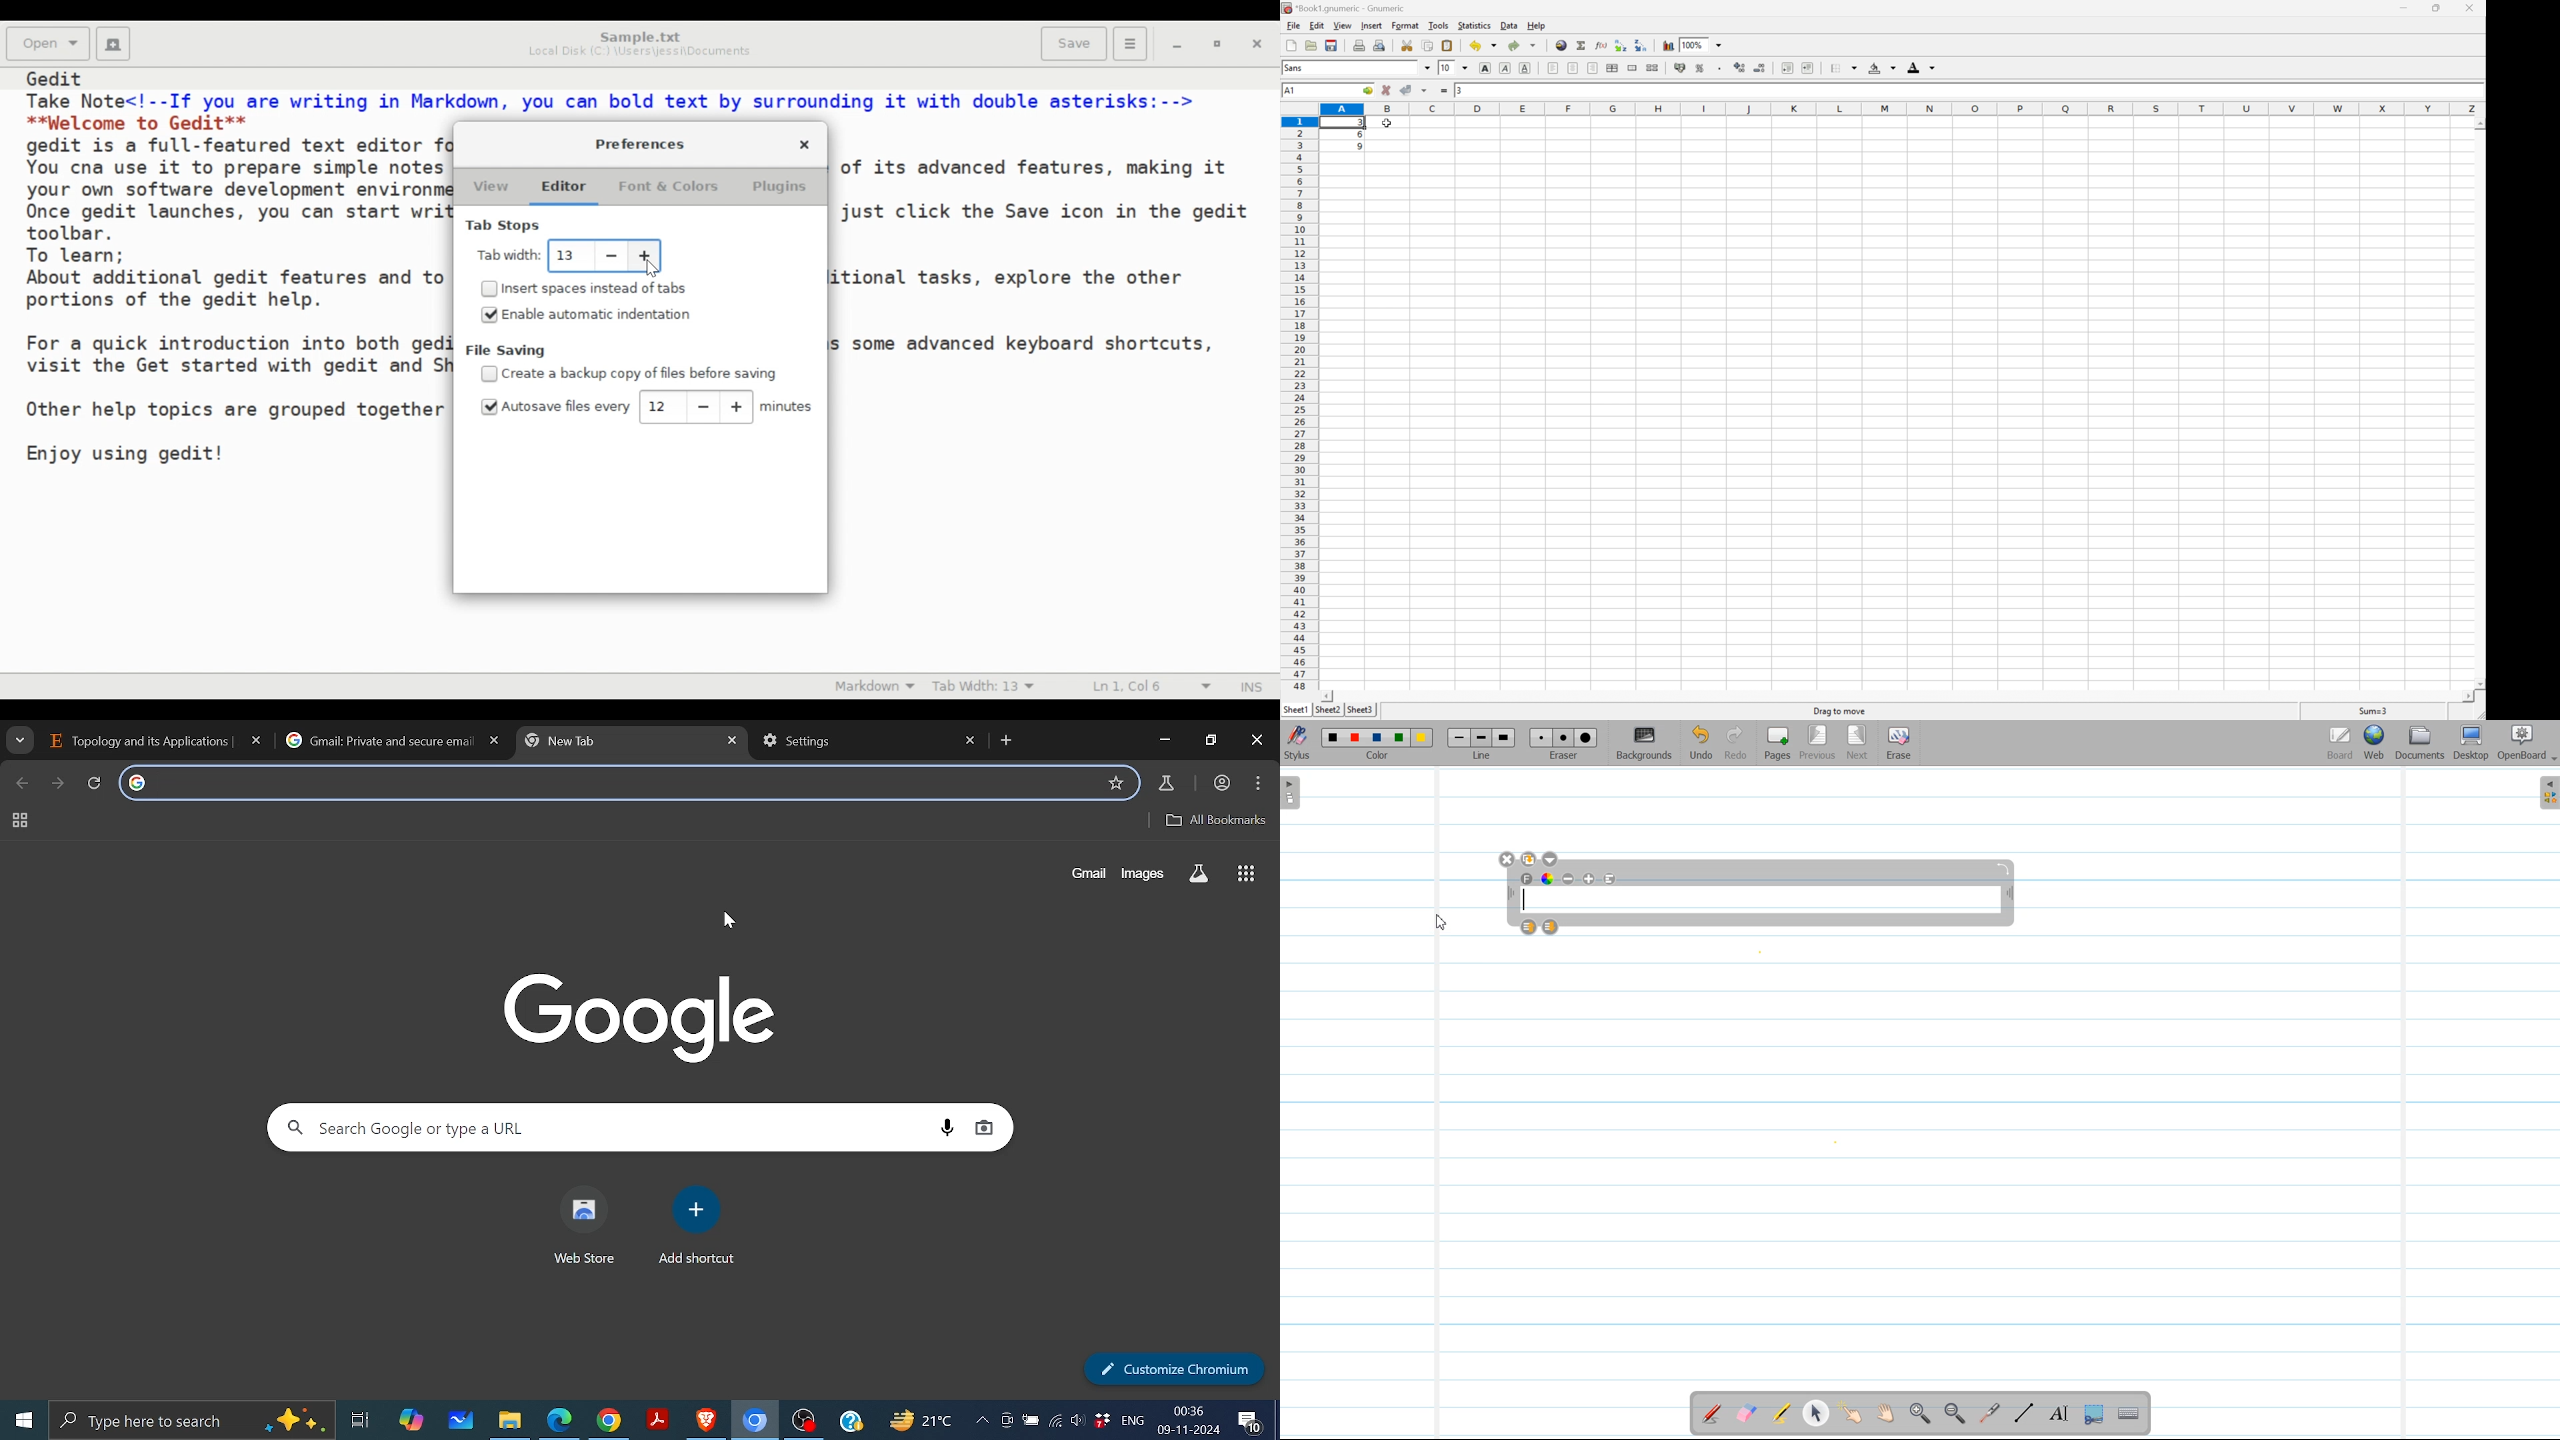  What do you see at coordinates (1652, 68) in the screenshot?
I see `Split the ranges of merged cells` at bounding box center [1652, 68].